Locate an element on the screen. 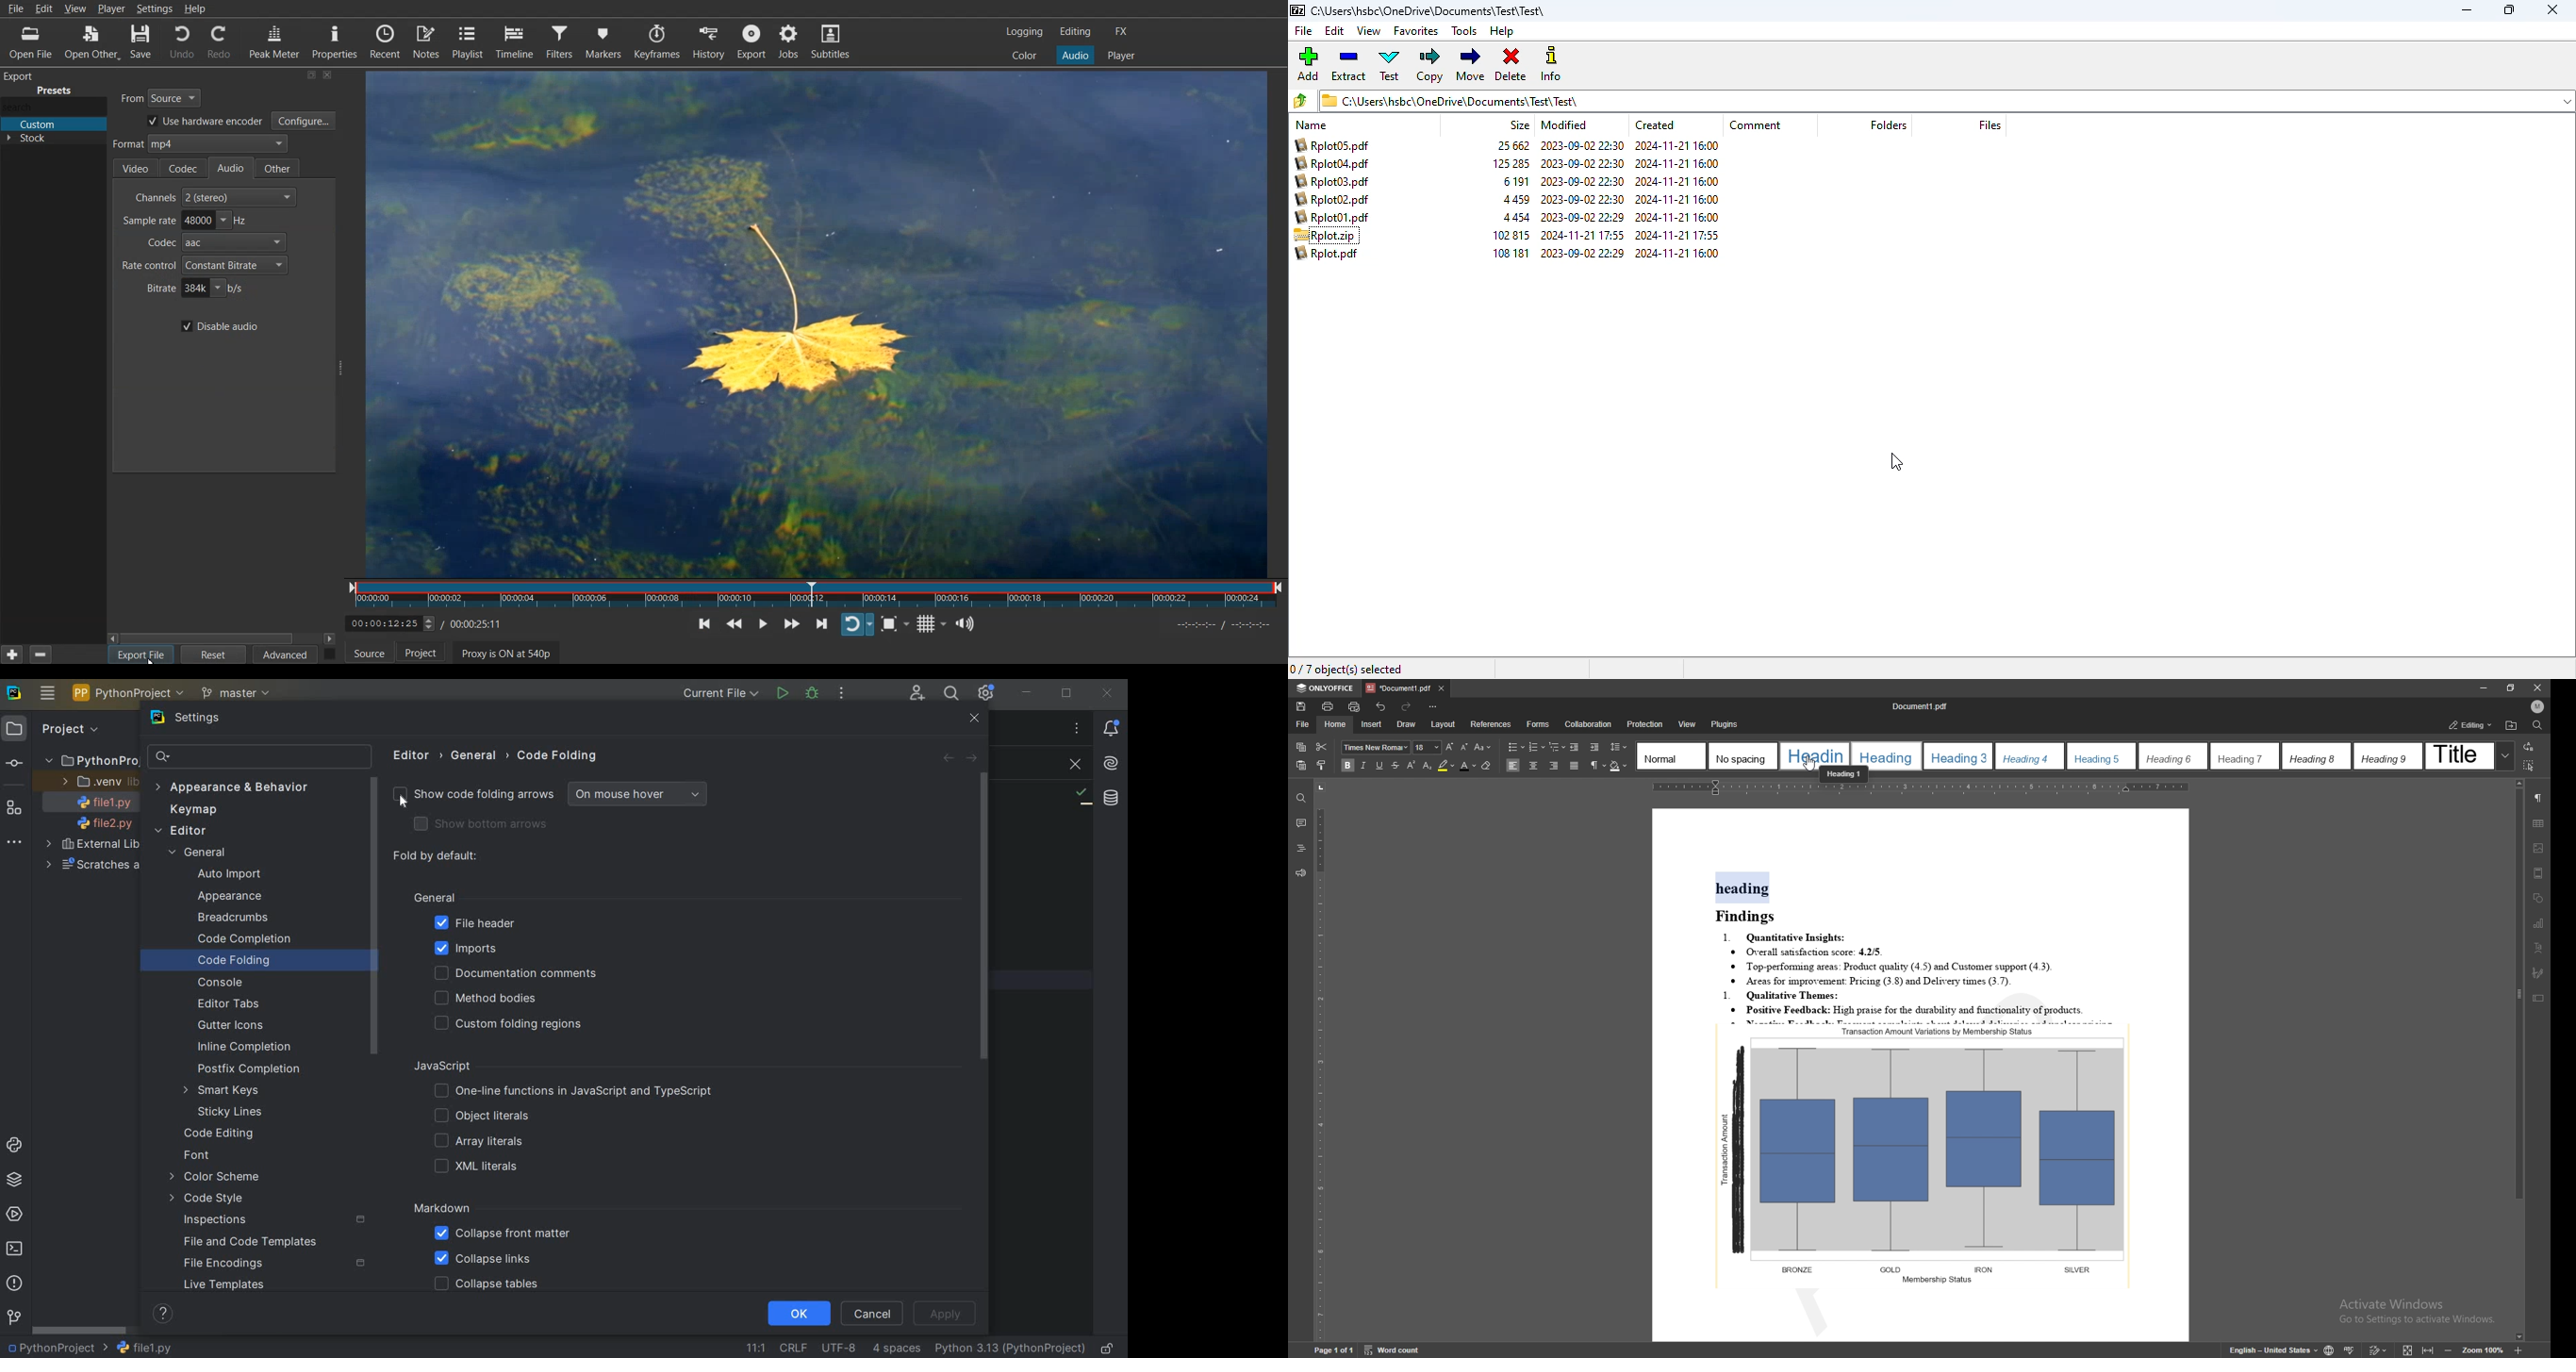 The width and height of the screenshot is (2576, 1372). size is located at coordinates (1519, 124).